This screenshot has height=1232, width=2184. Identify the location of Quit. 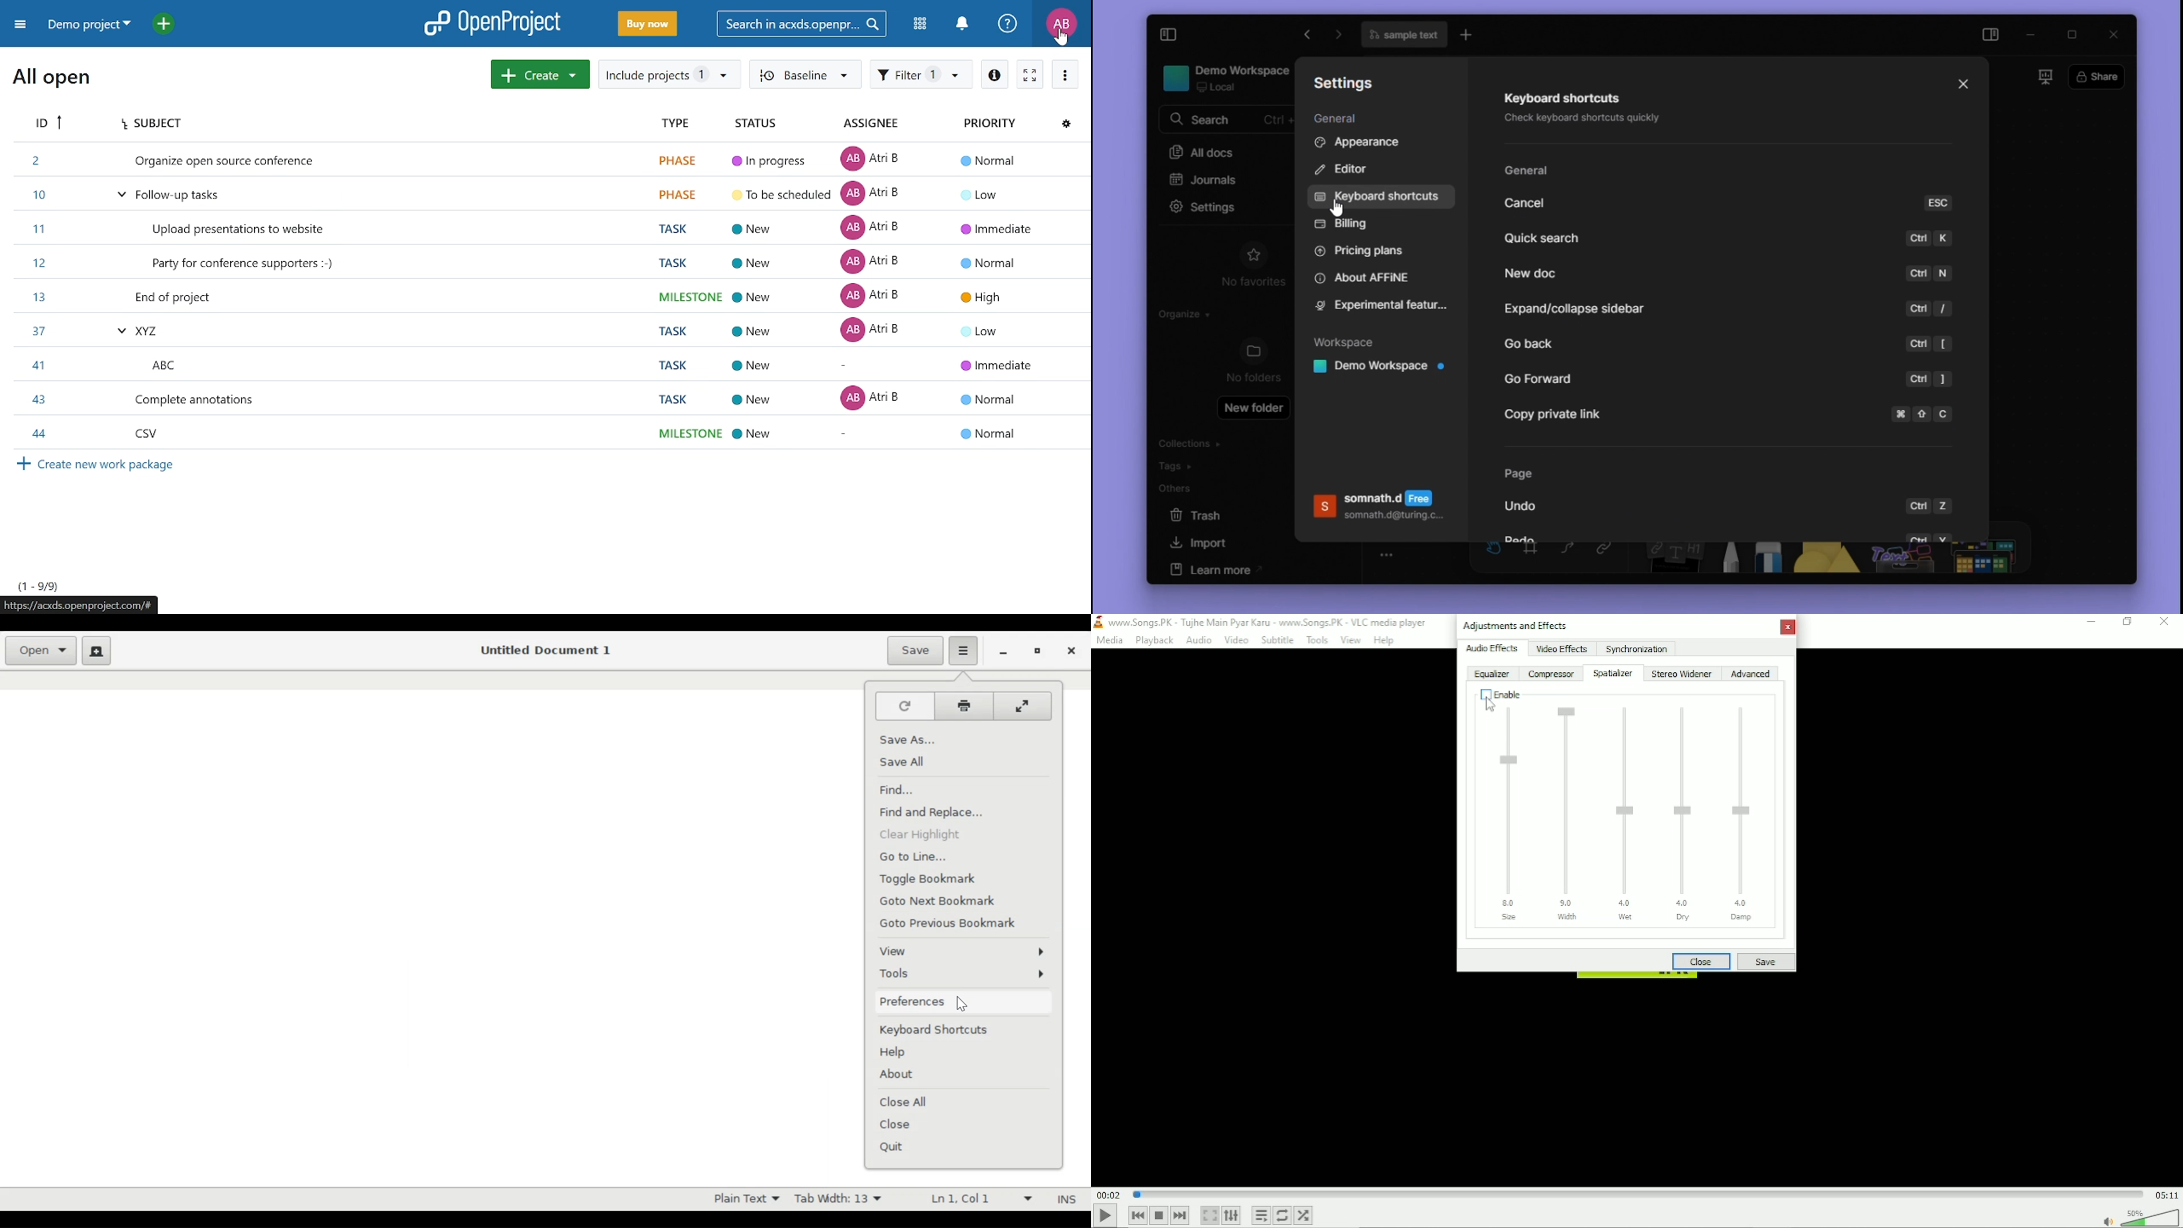
(894, 1148).